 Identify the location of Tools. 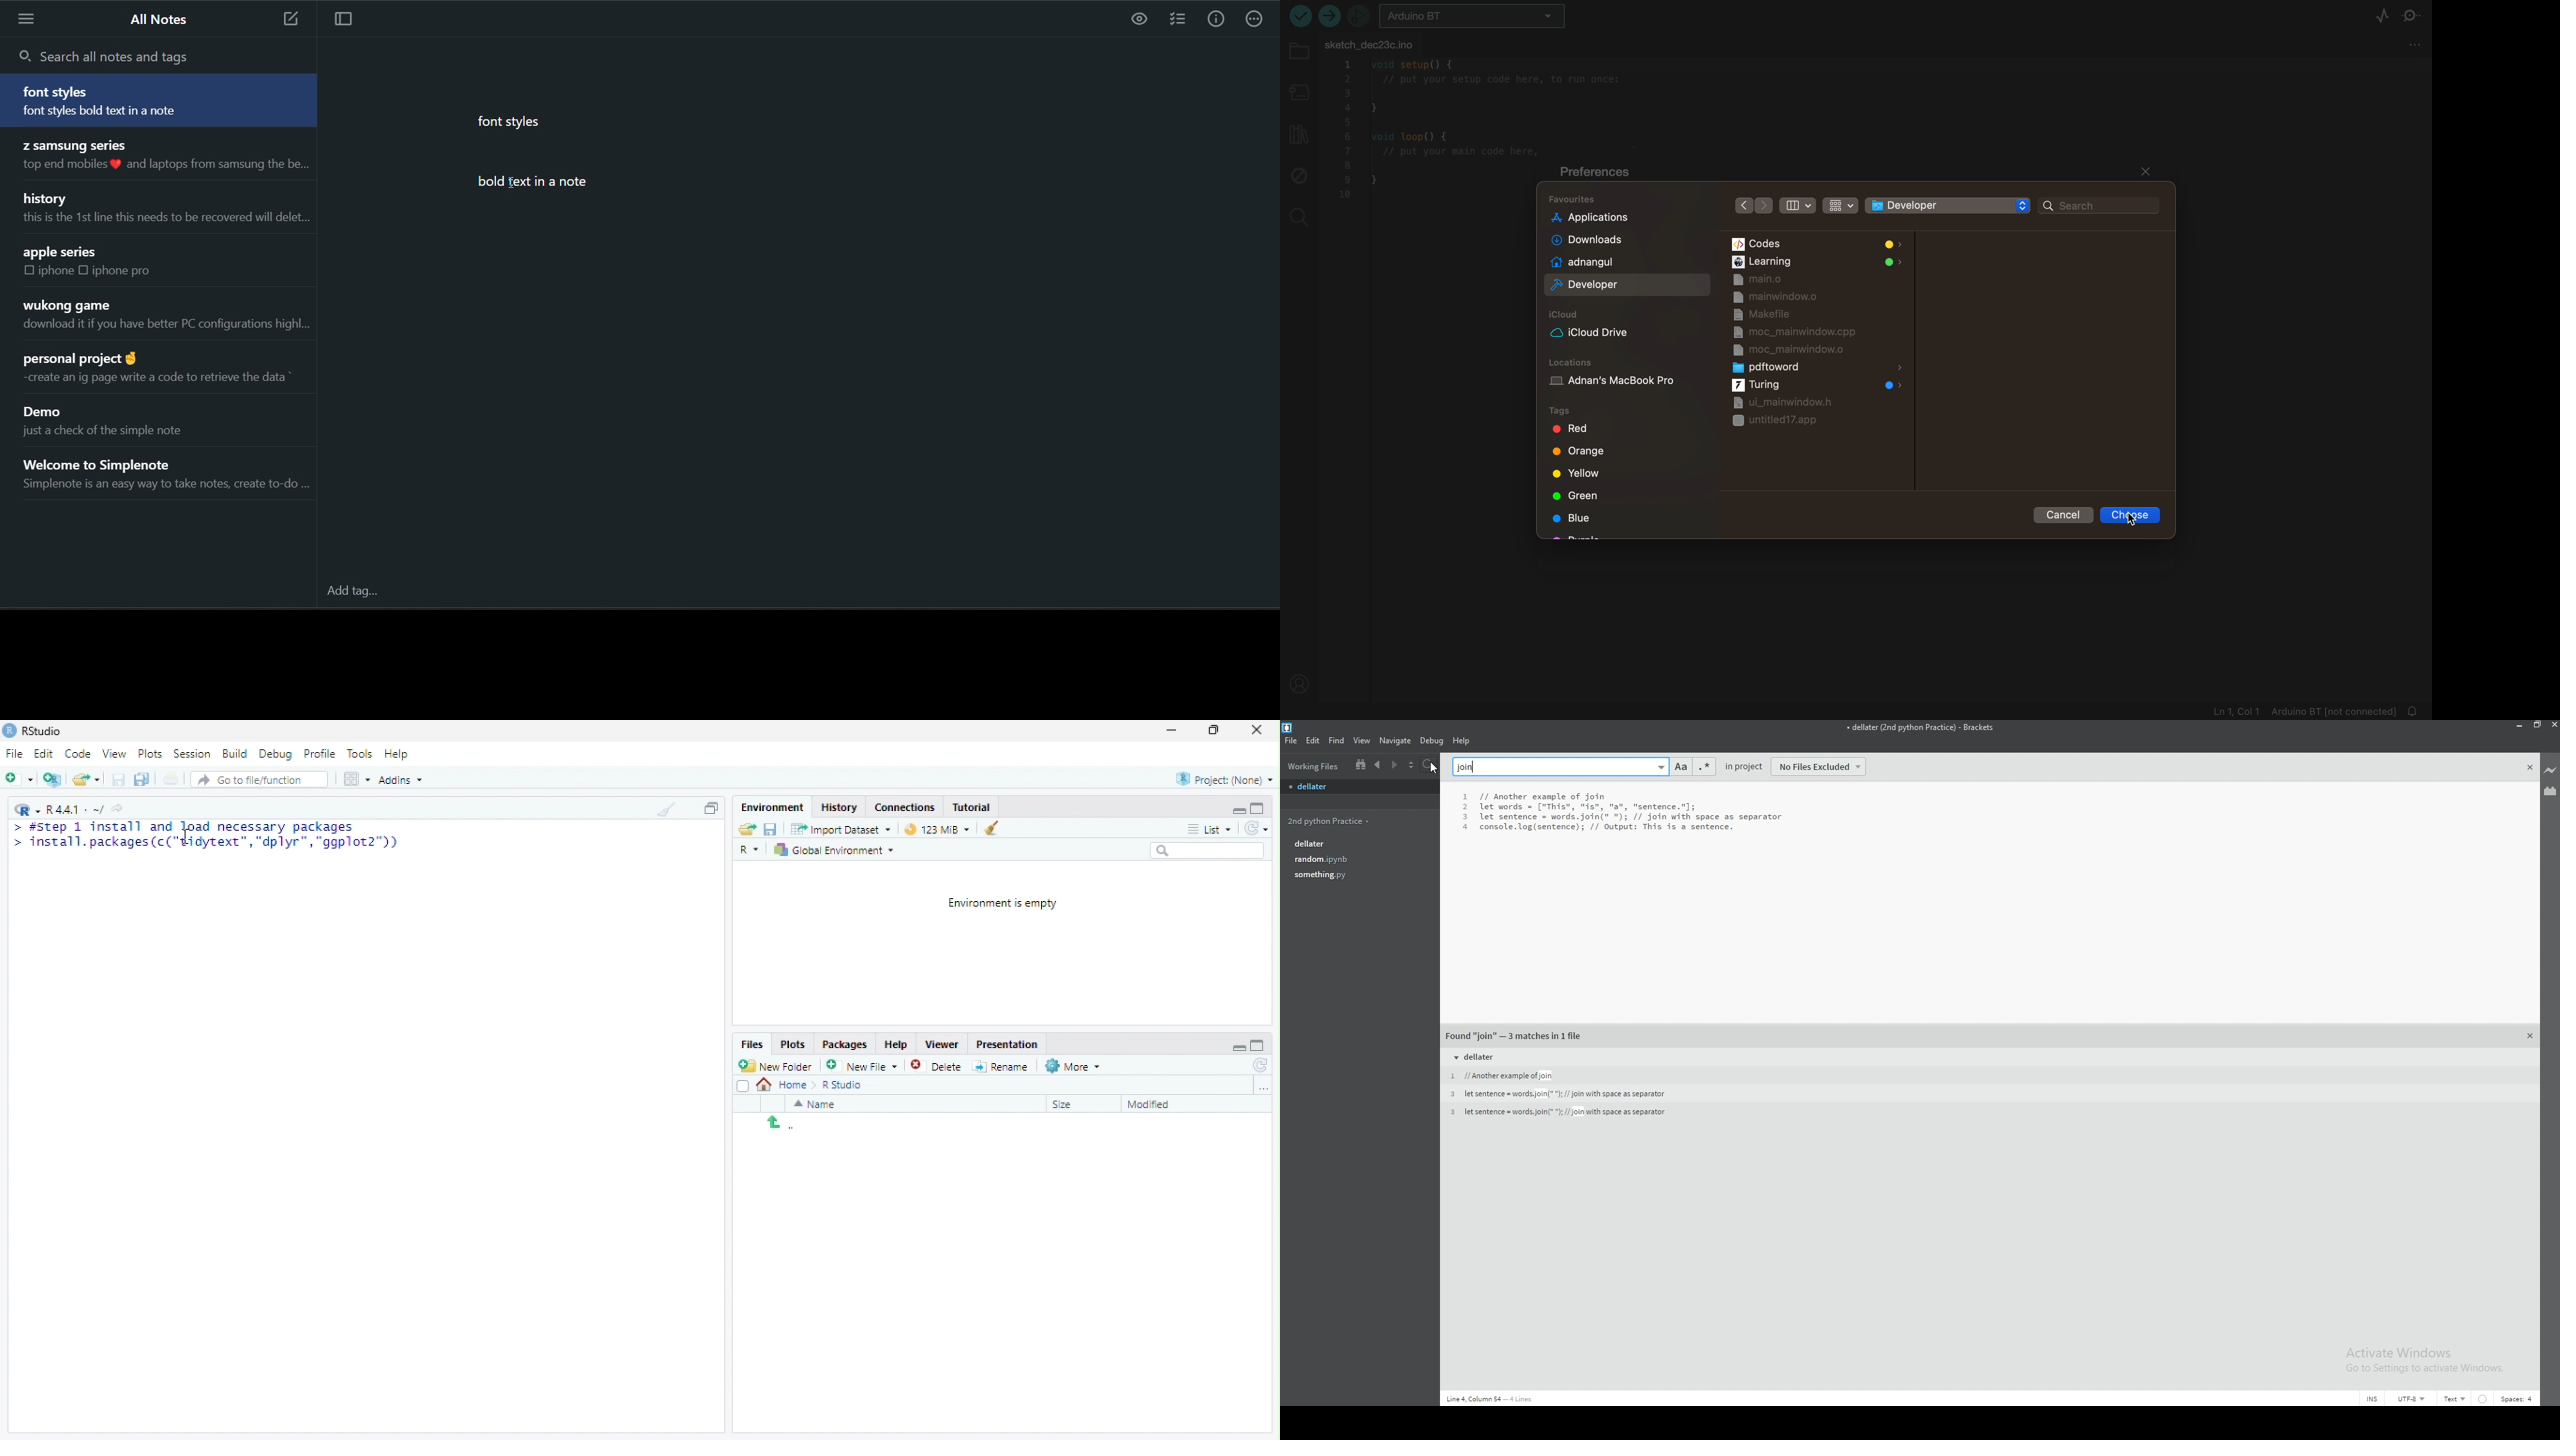
(360, 754).